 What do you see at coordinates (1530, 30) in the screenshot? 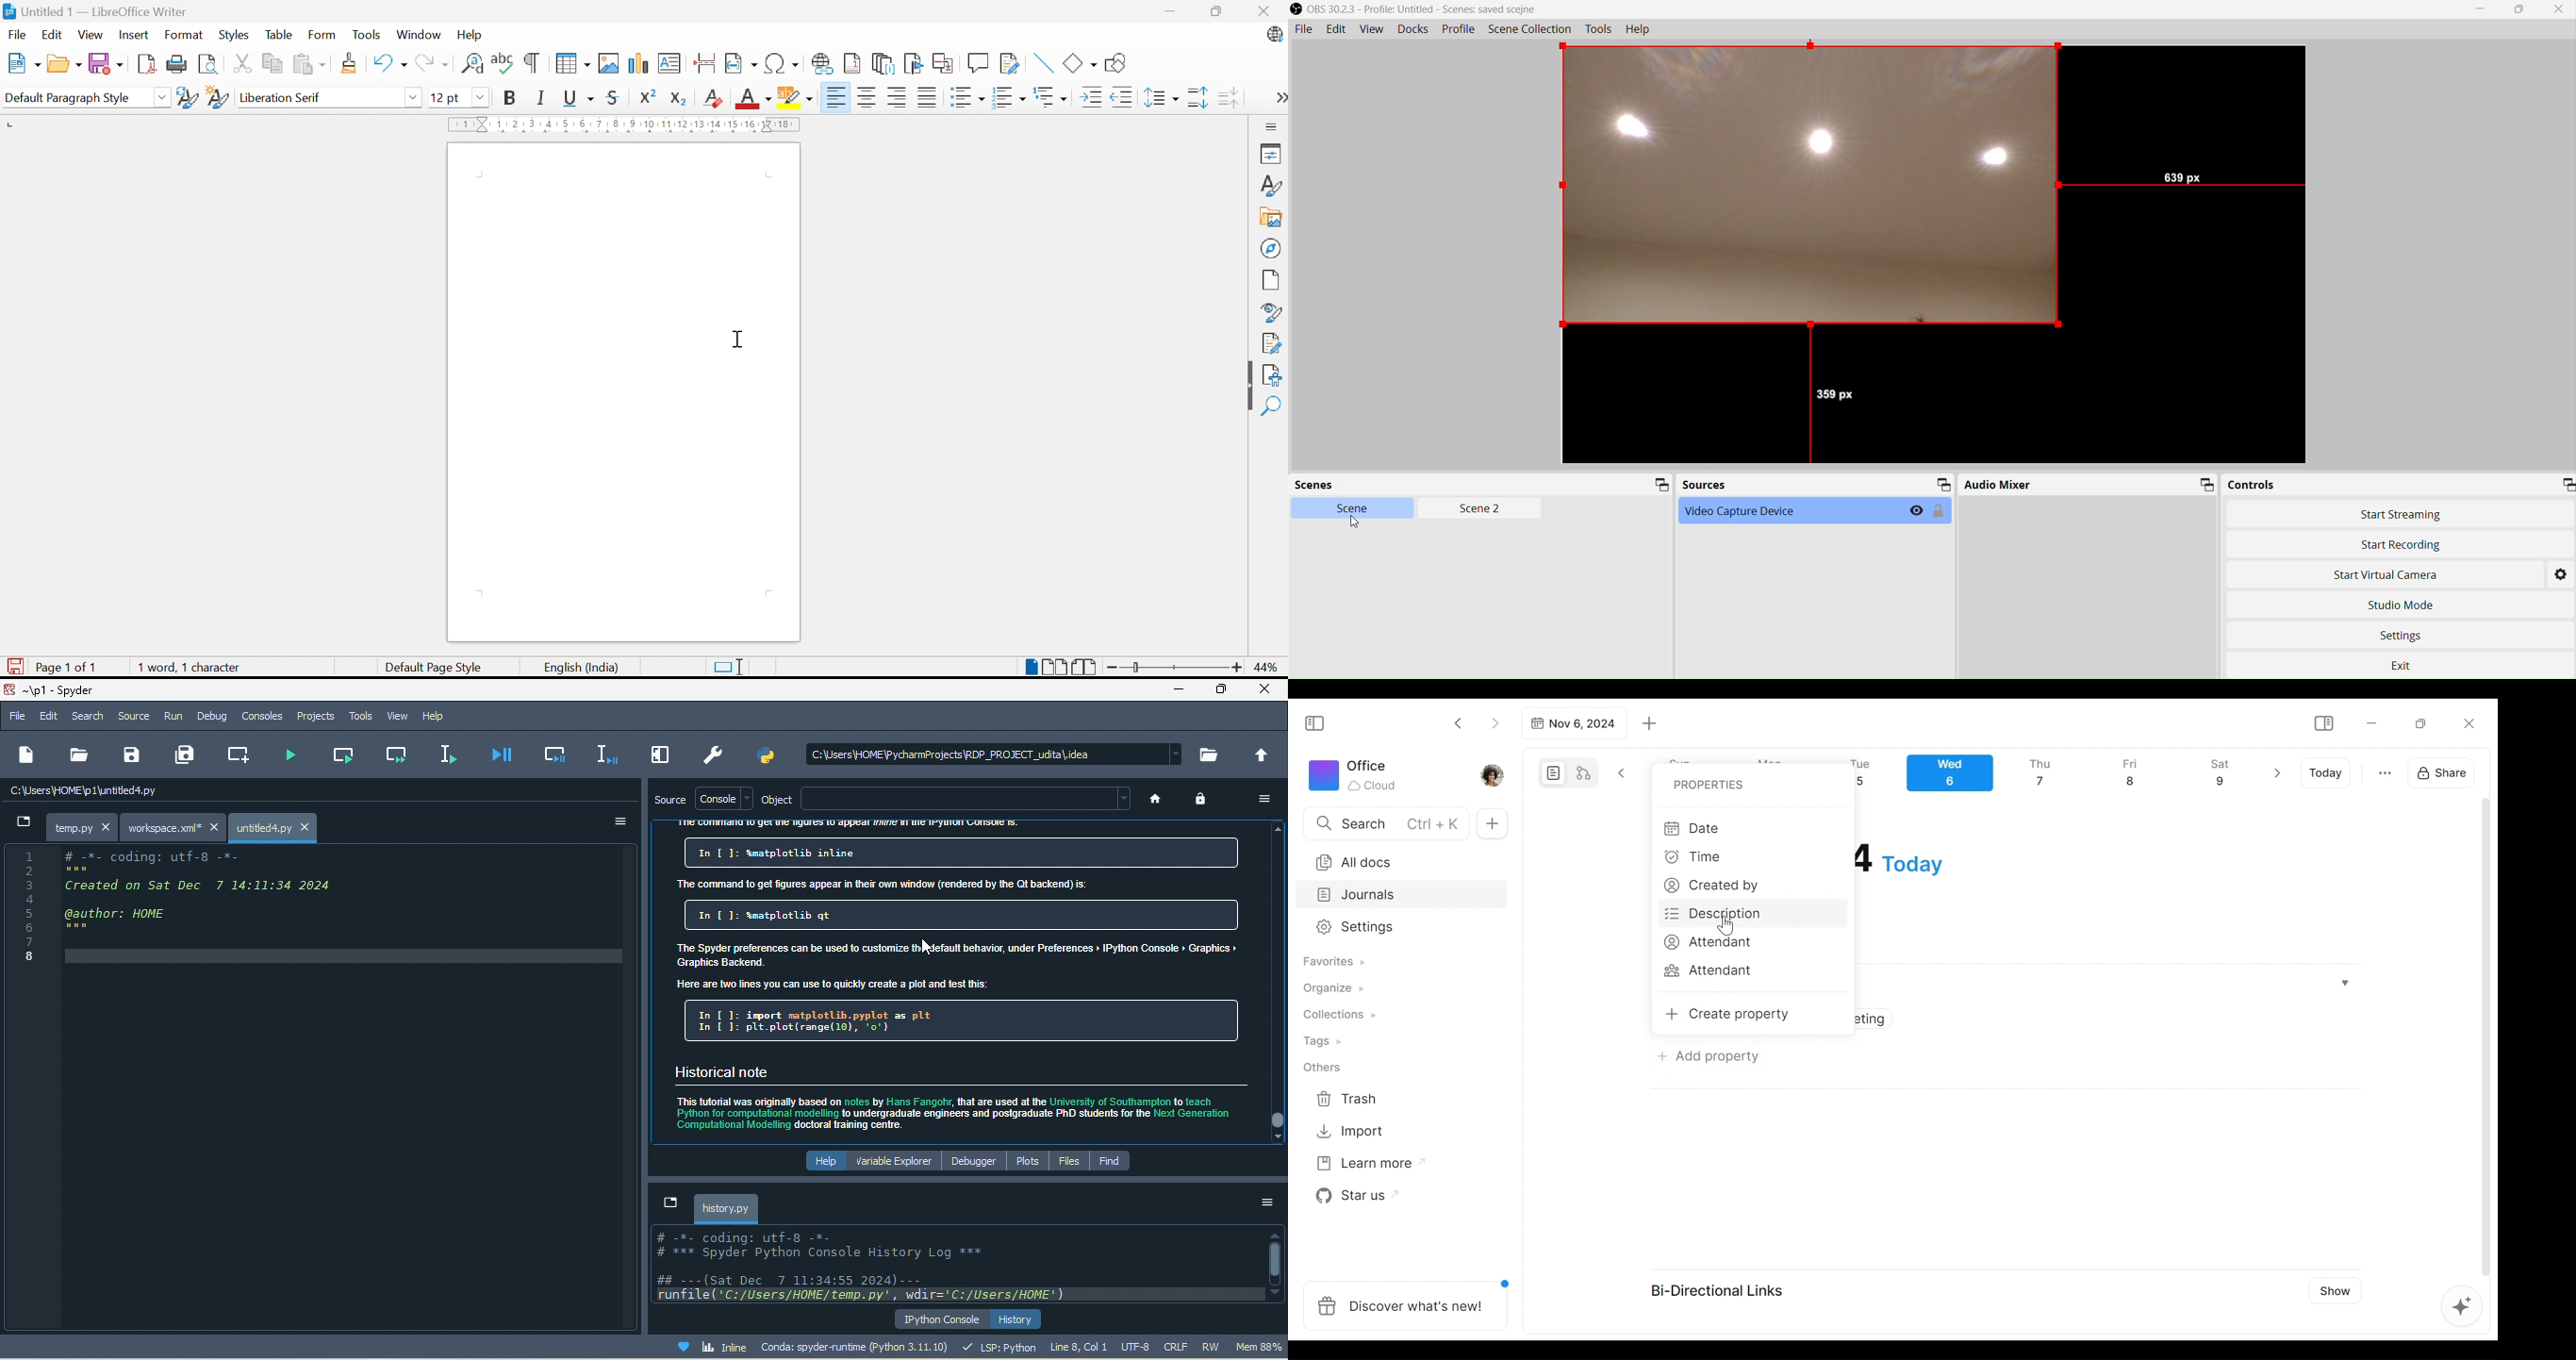
I see `SceneCollection` at bounding box center [1530, 30].